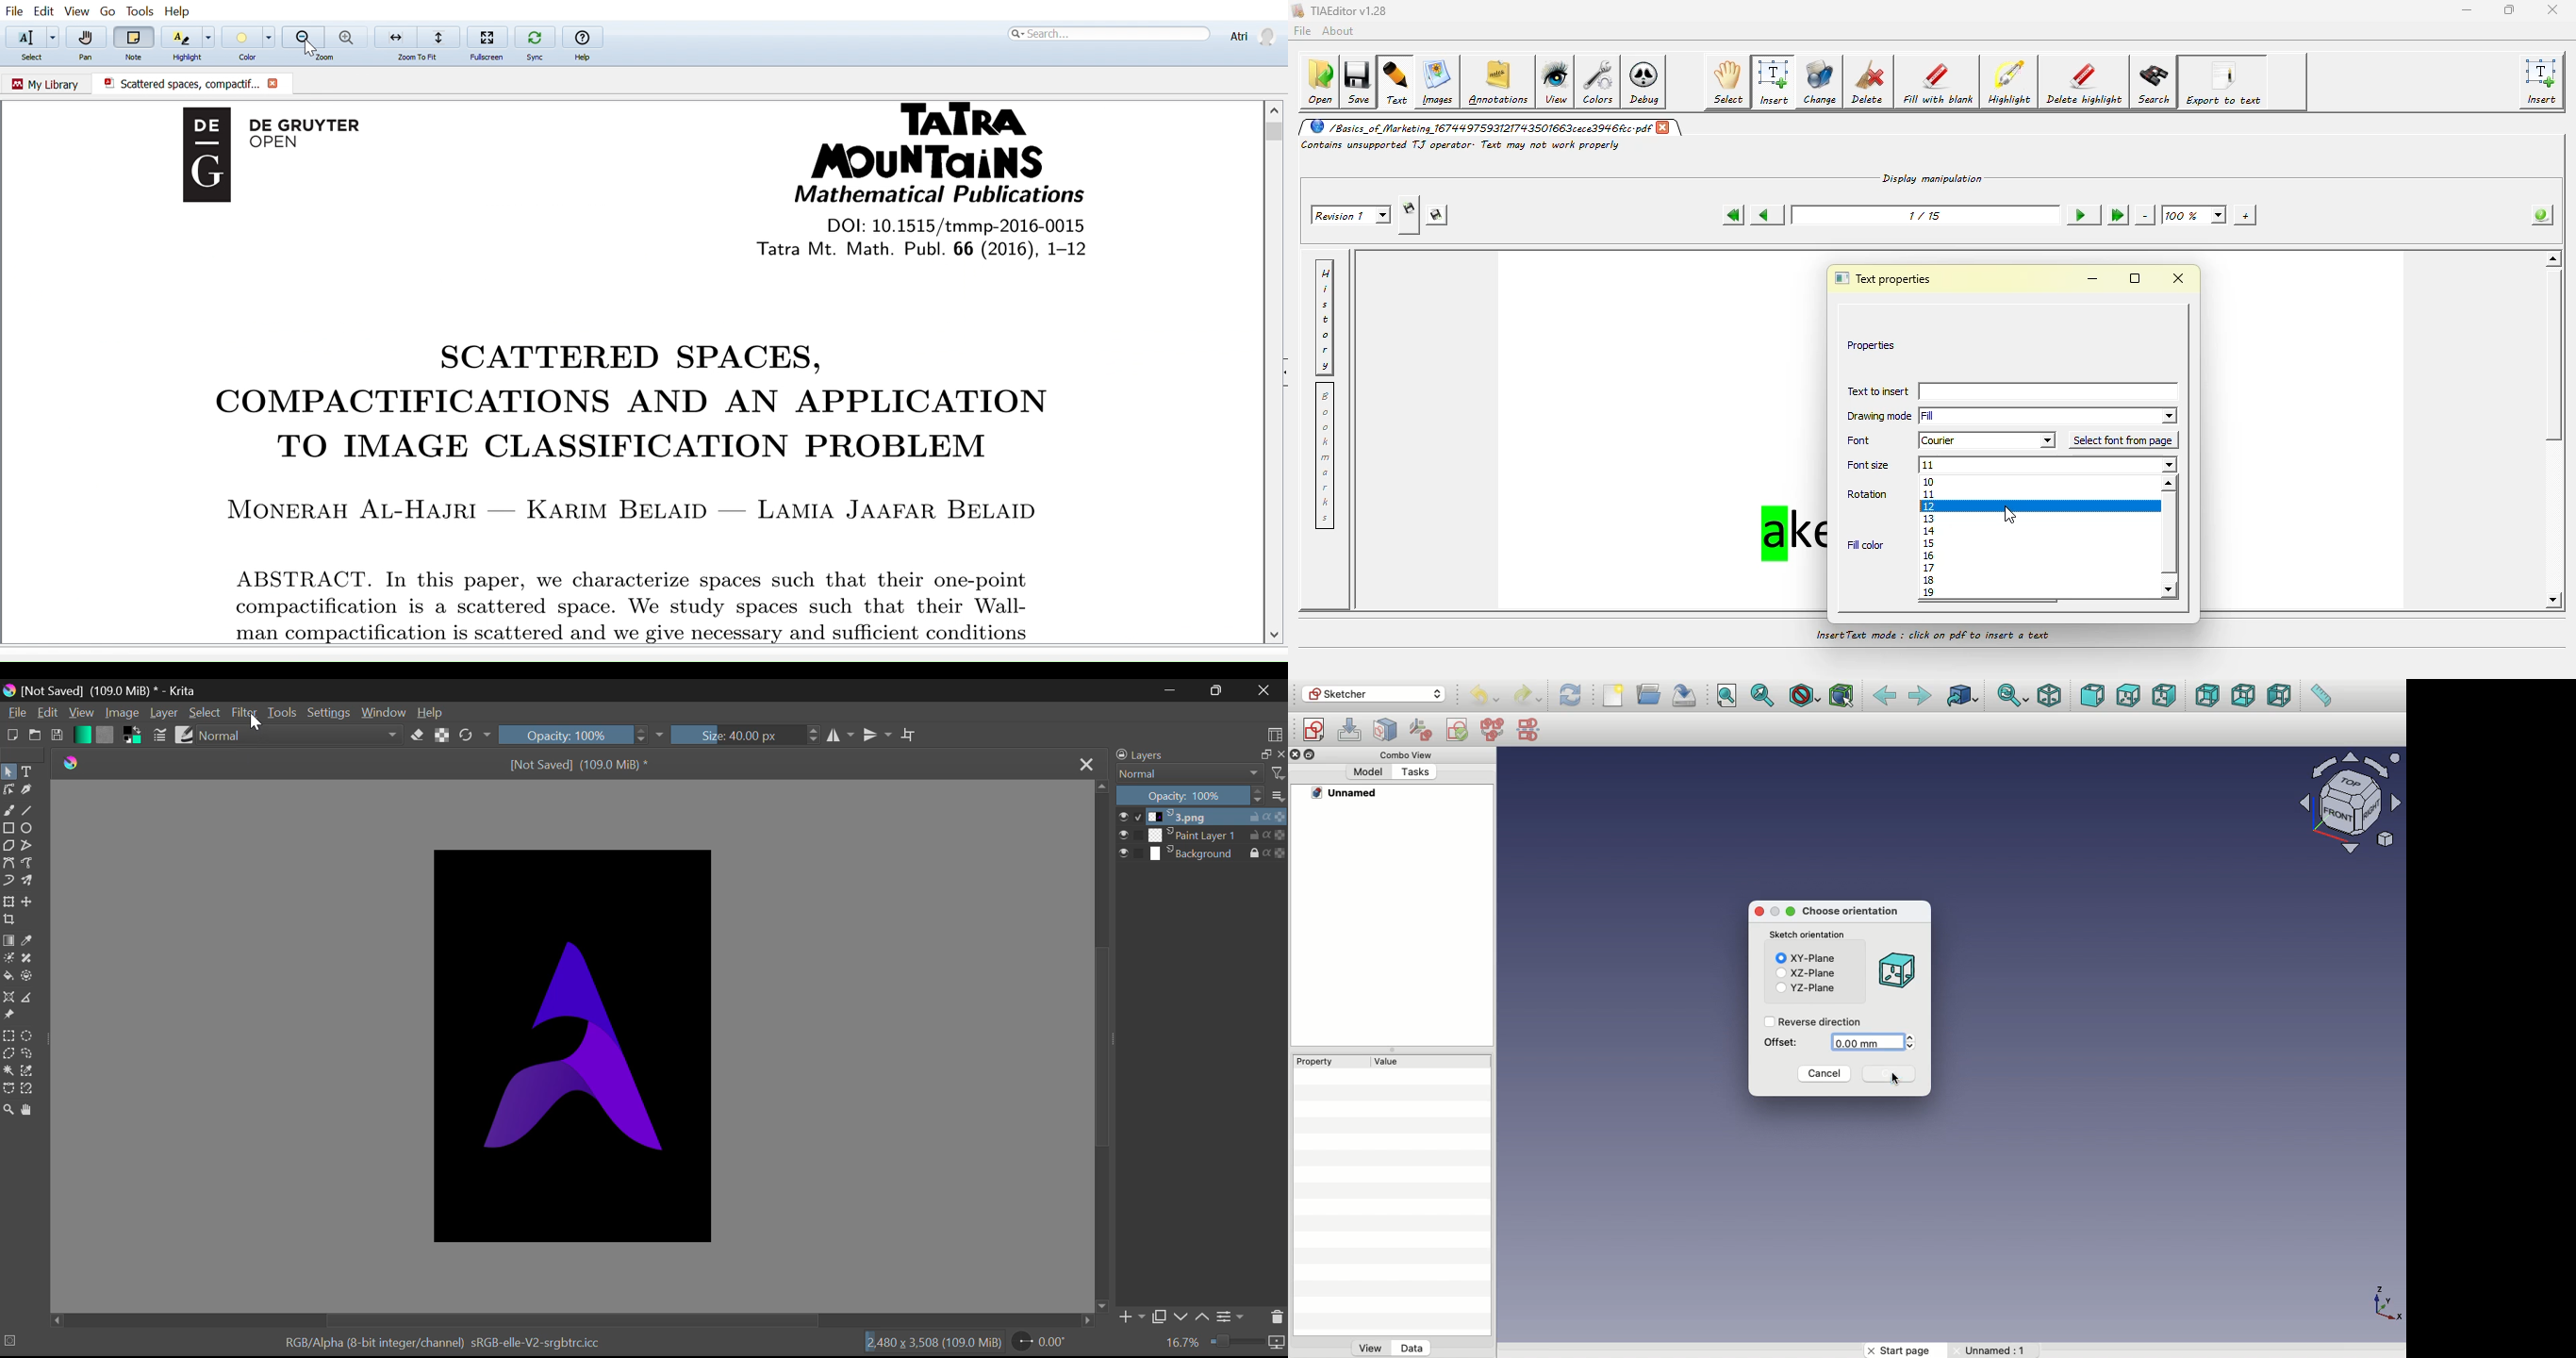 This screenshot has width=2576, height=1372. I want to click on , so click(1312, 754).